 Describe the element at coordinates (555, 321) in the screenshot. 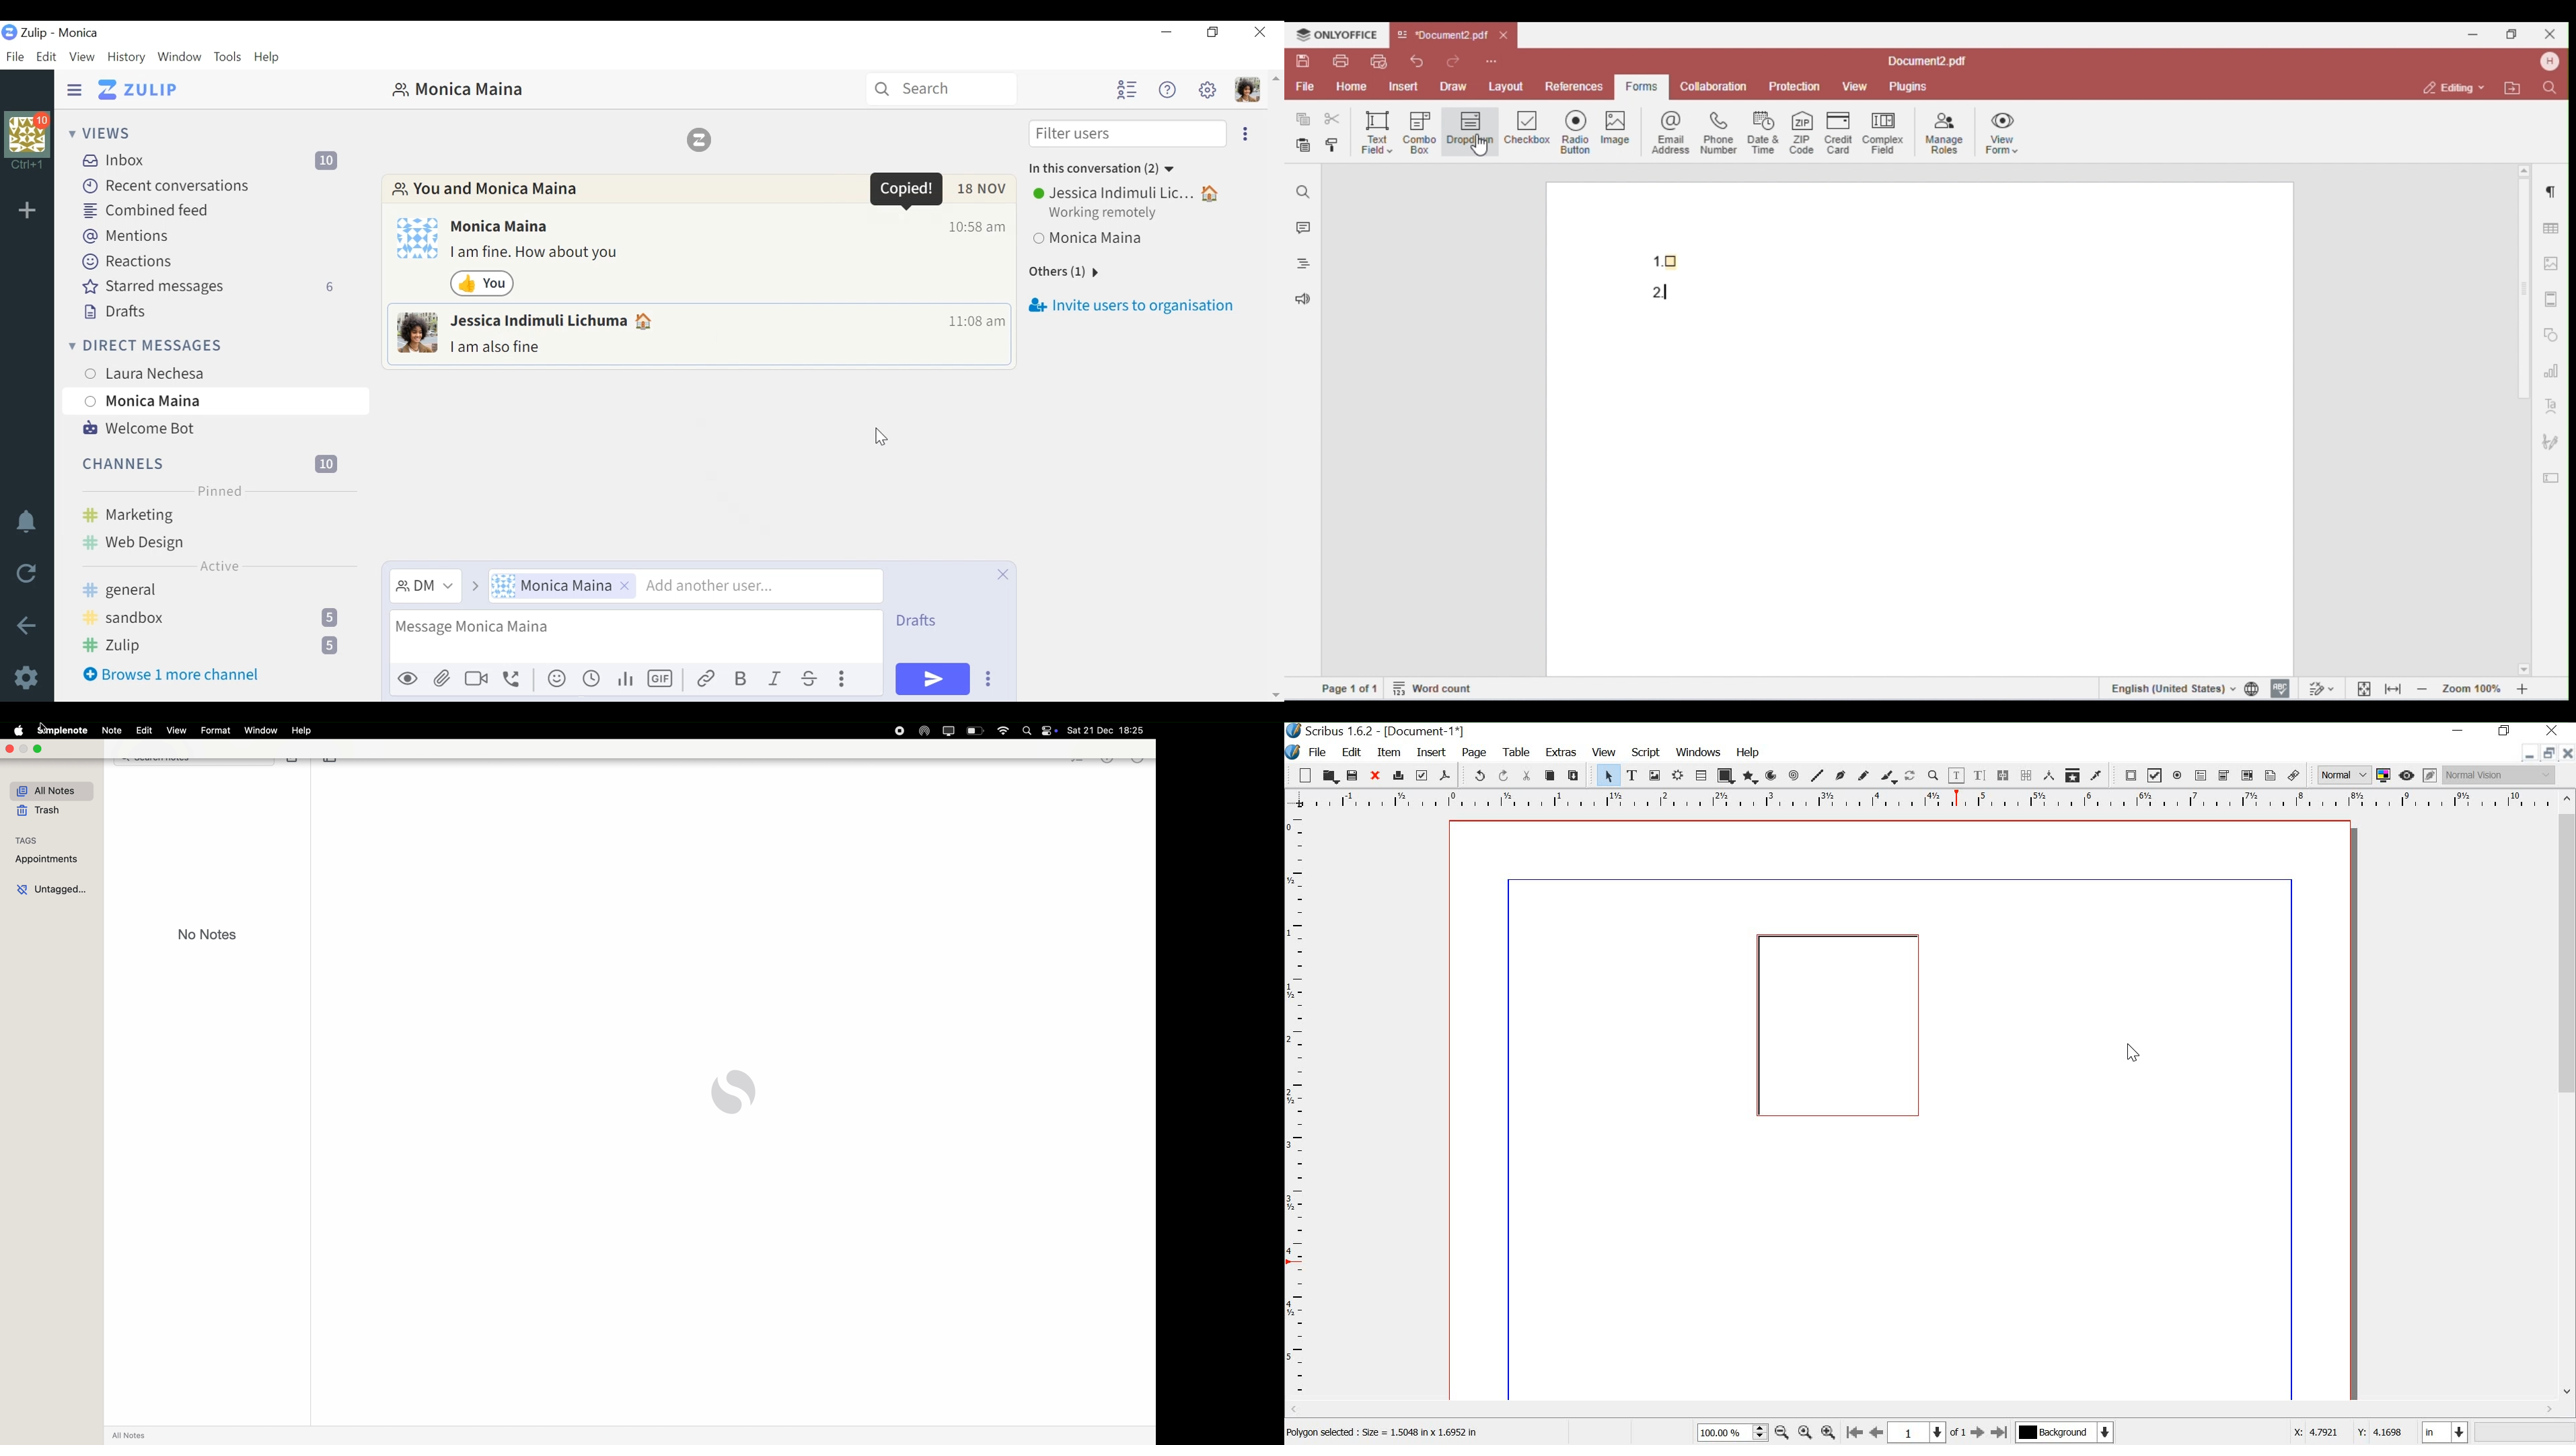

I see `Jessica Indimuli Lichuma` at that location.